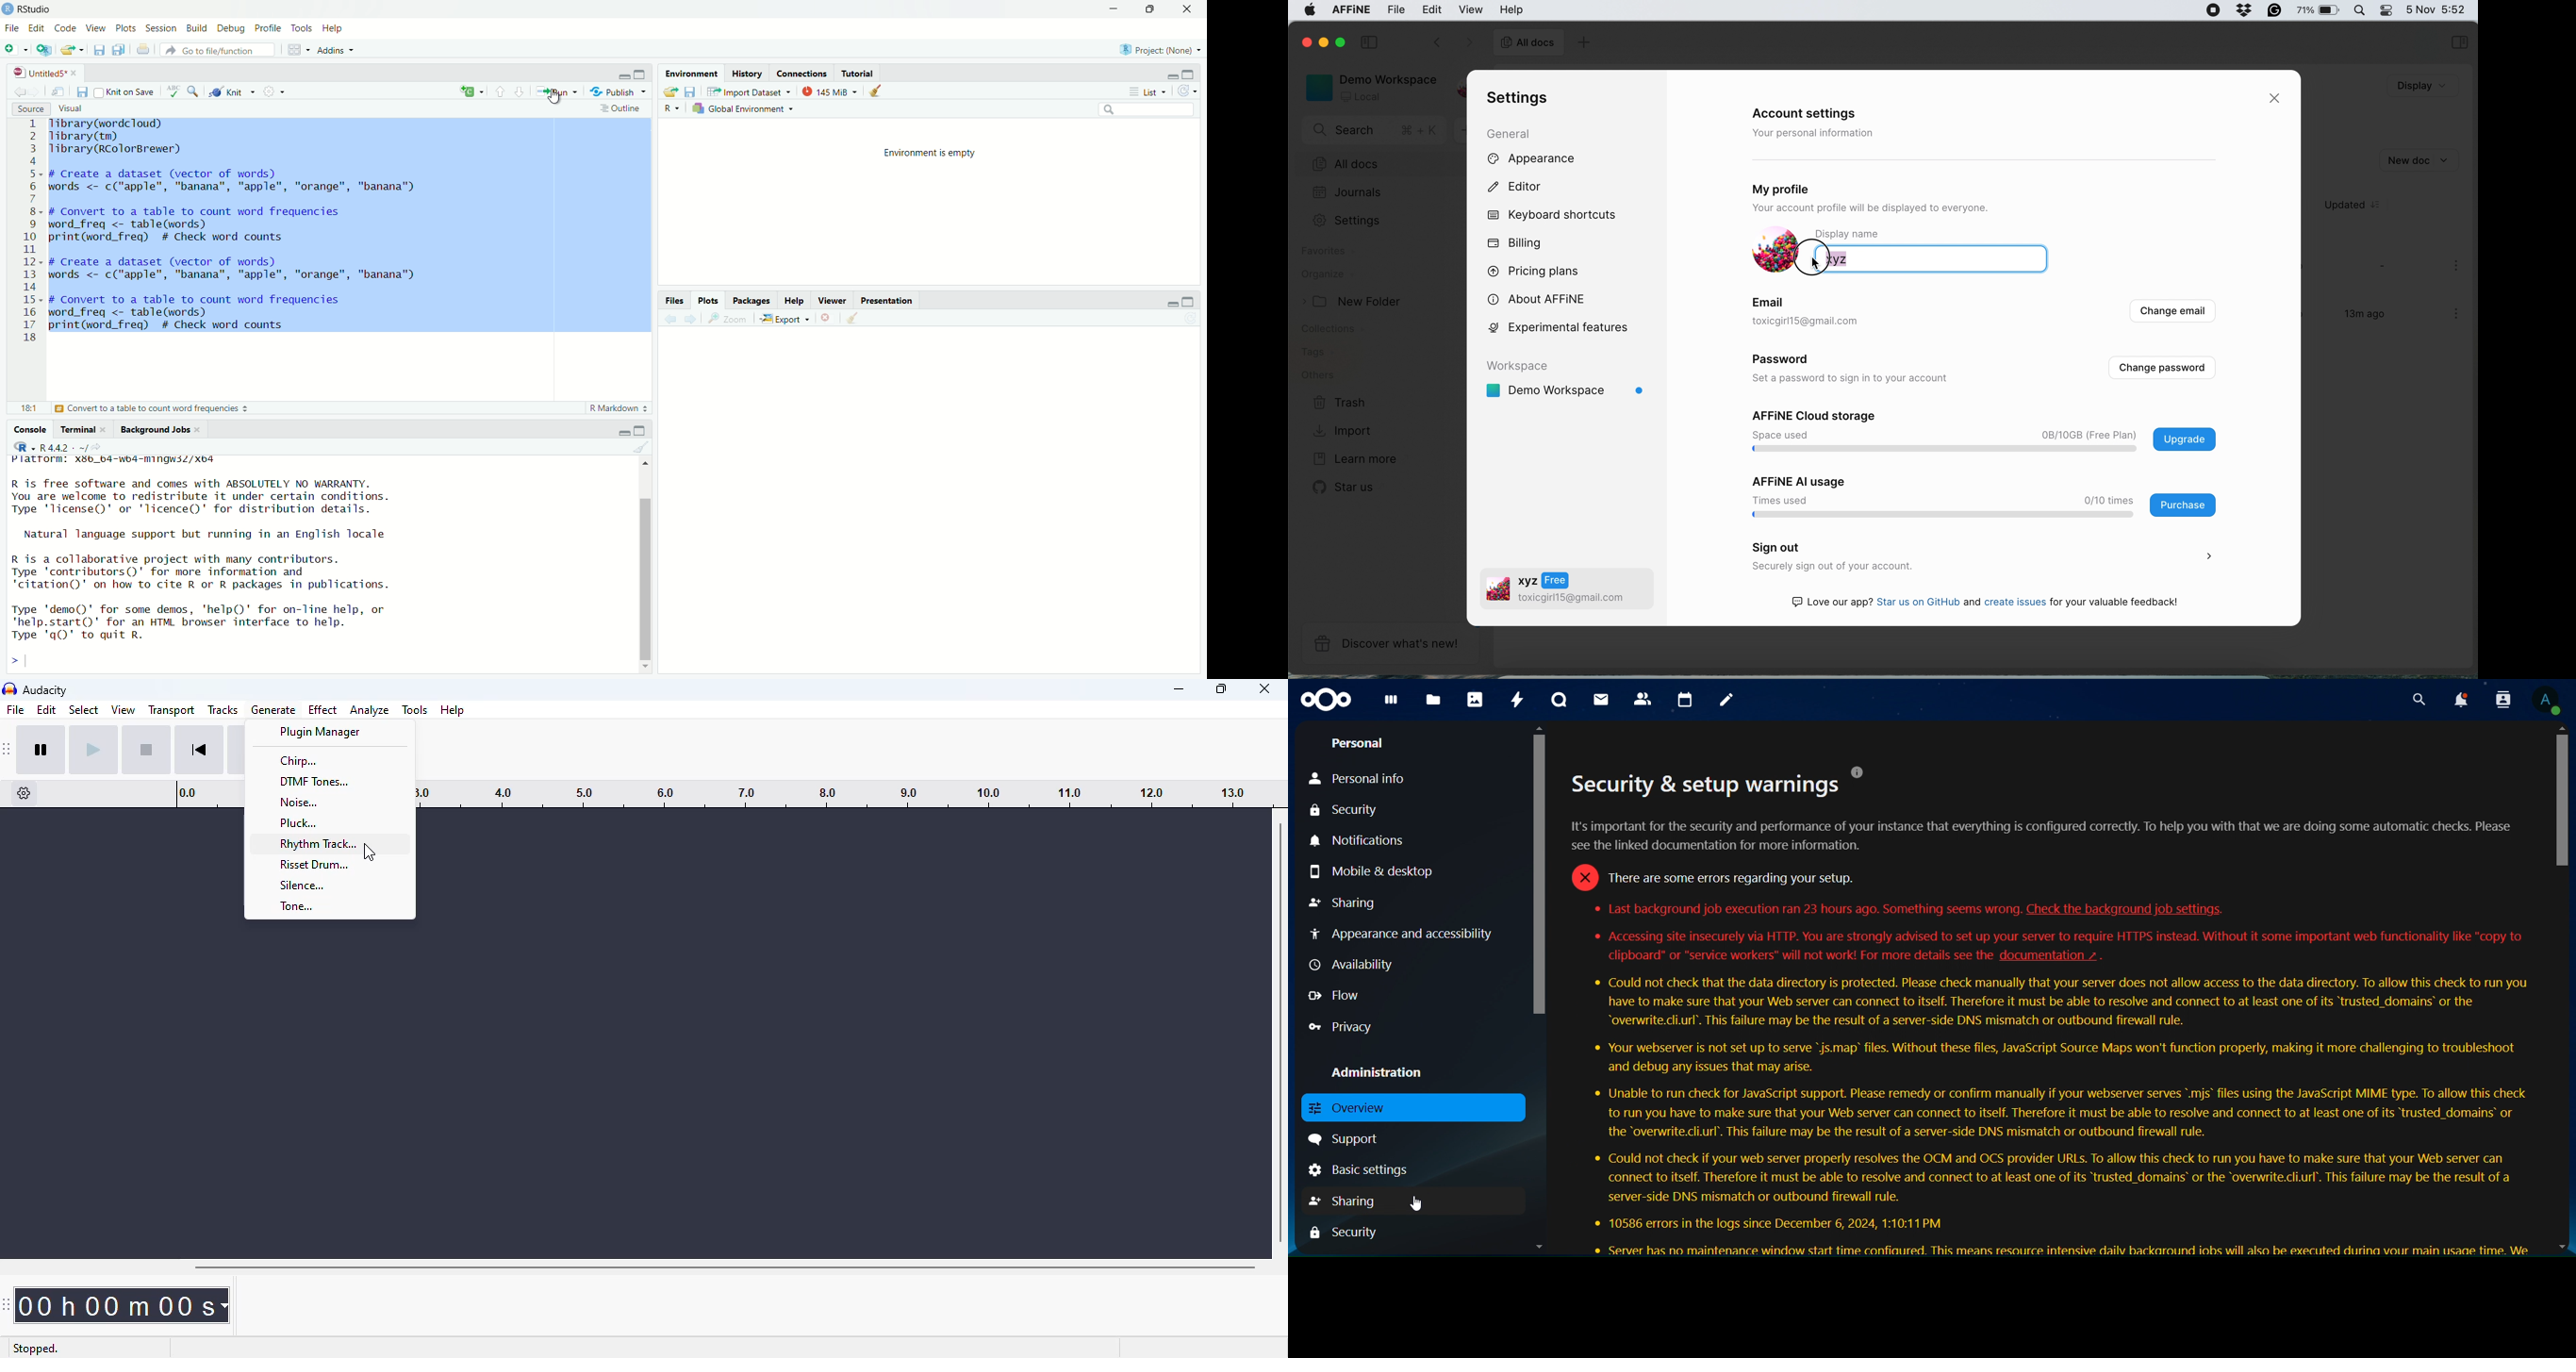 Image resolution: width=2576 pixels, height=1372 pixels. I want to click on Edit, so click(37, 27).